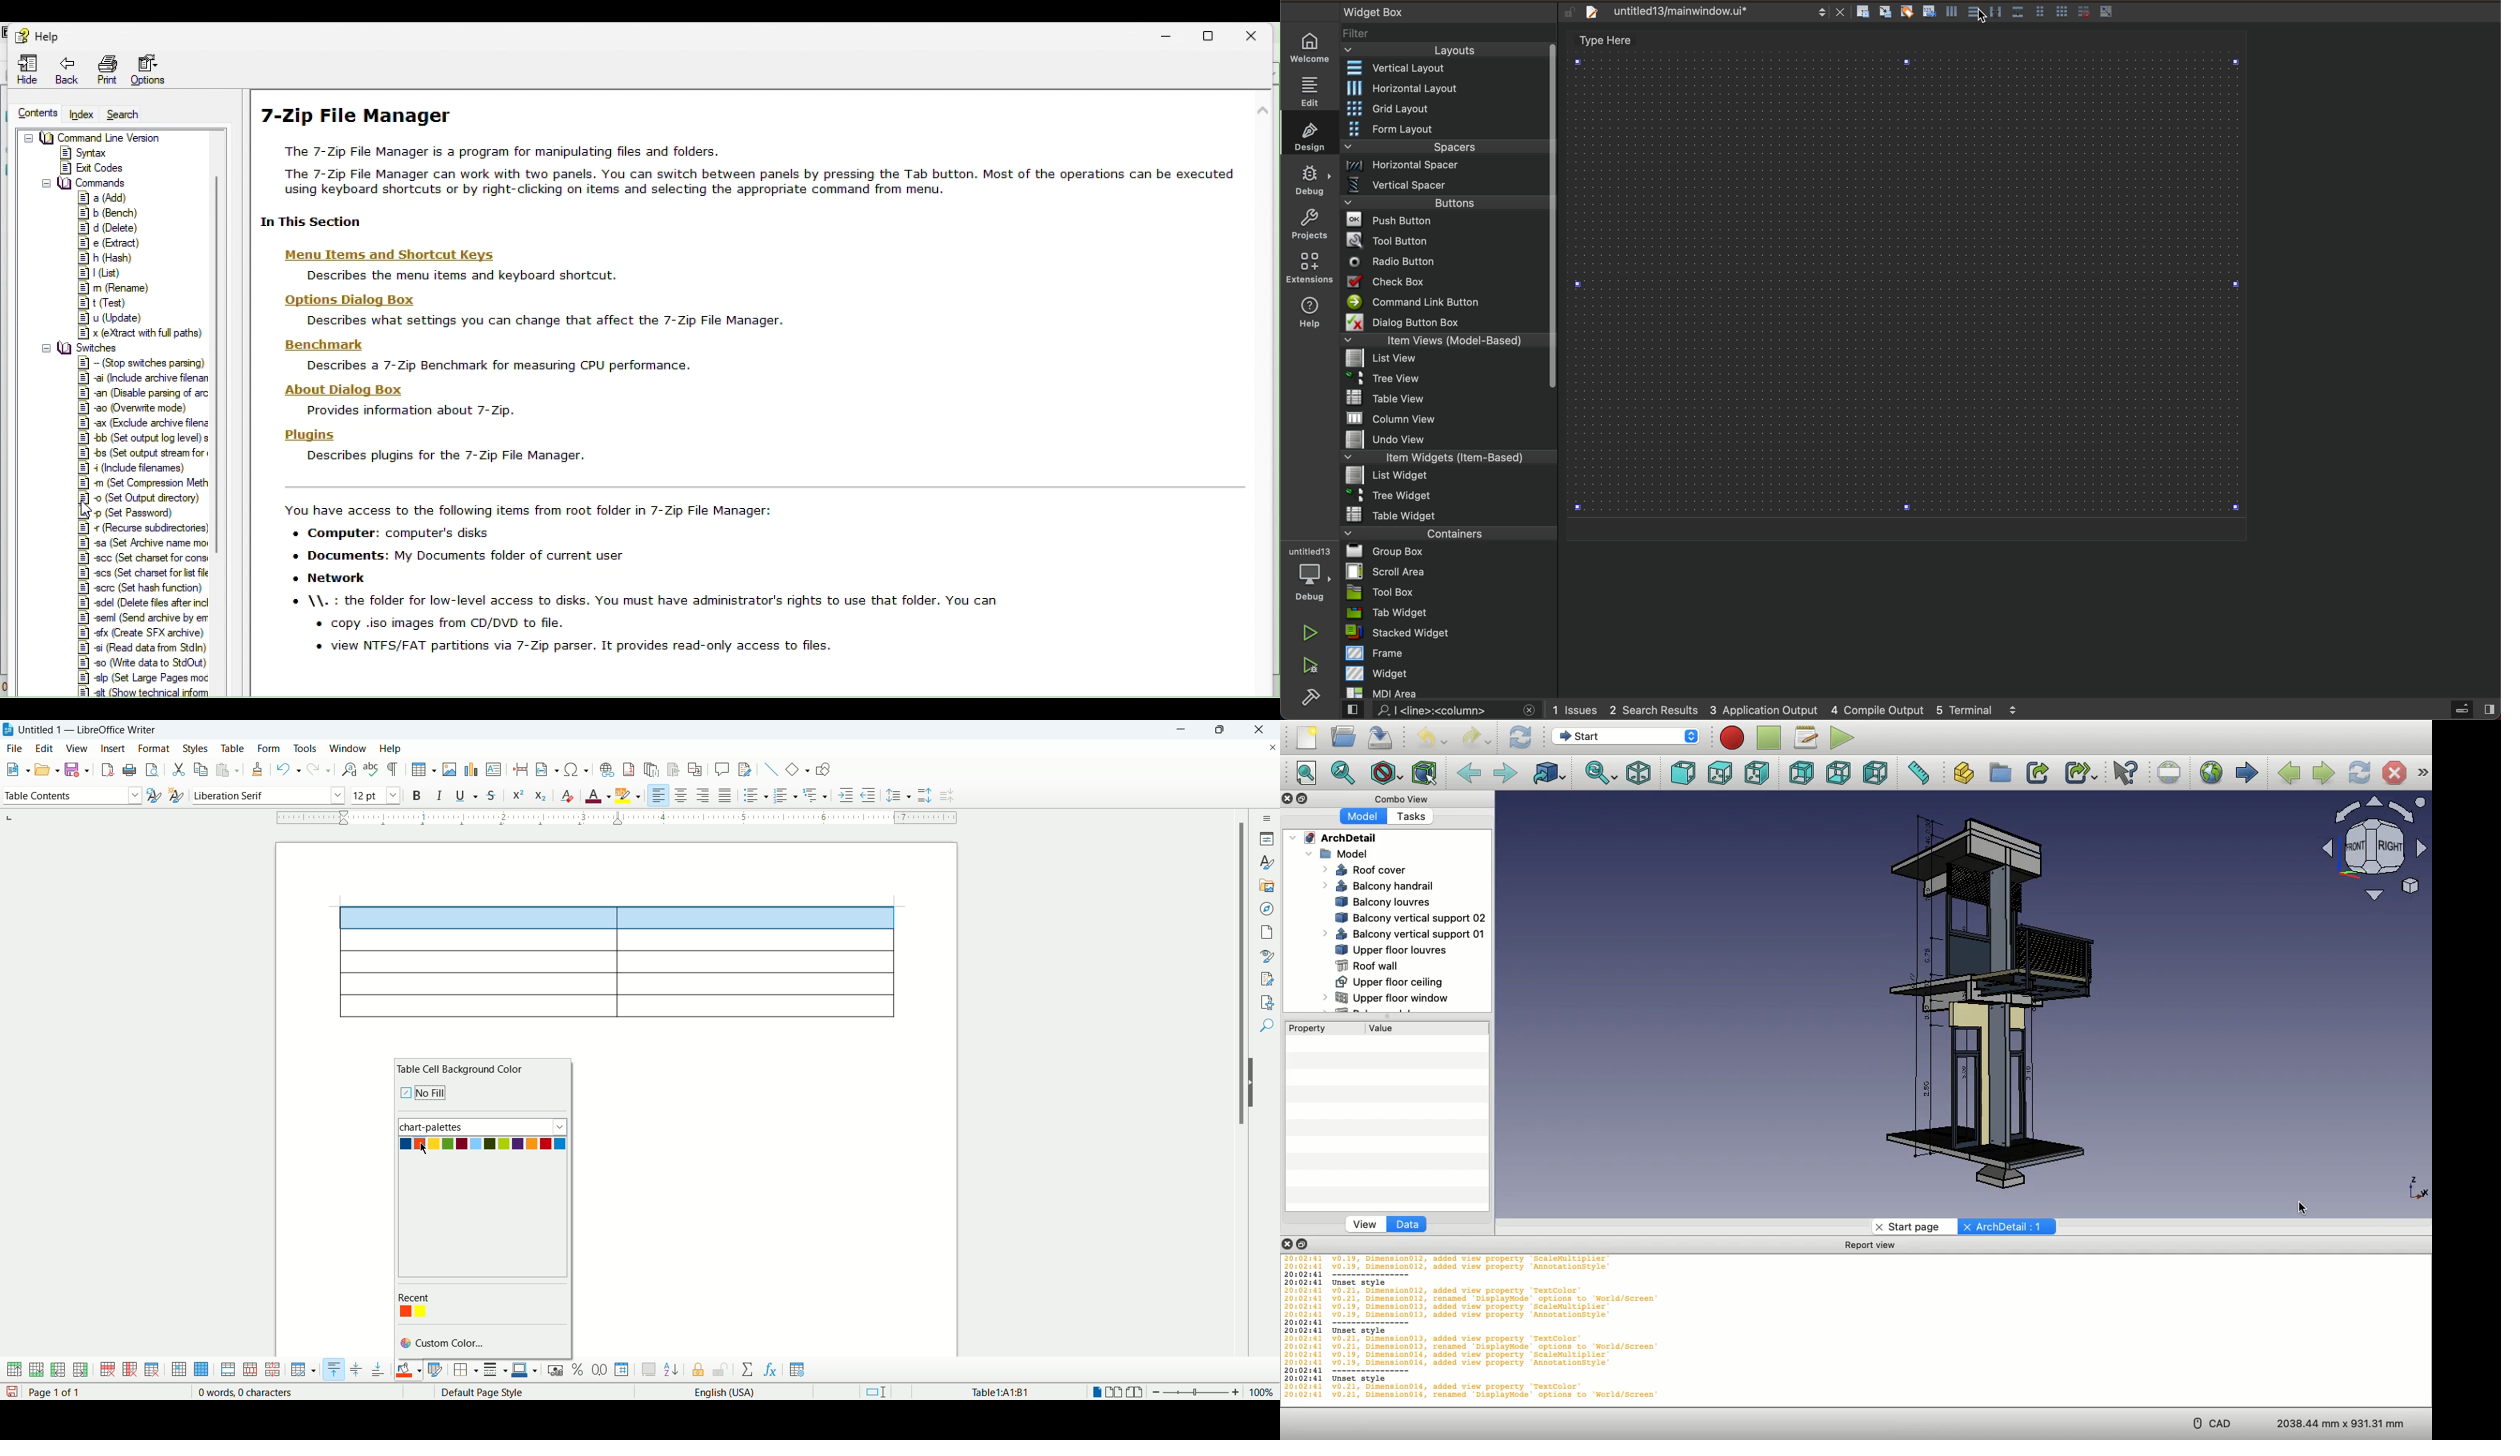  What do you see at coordinates (631, 768) in the screenshot?
I see `insert footnote` at bounding box center [631, 768].